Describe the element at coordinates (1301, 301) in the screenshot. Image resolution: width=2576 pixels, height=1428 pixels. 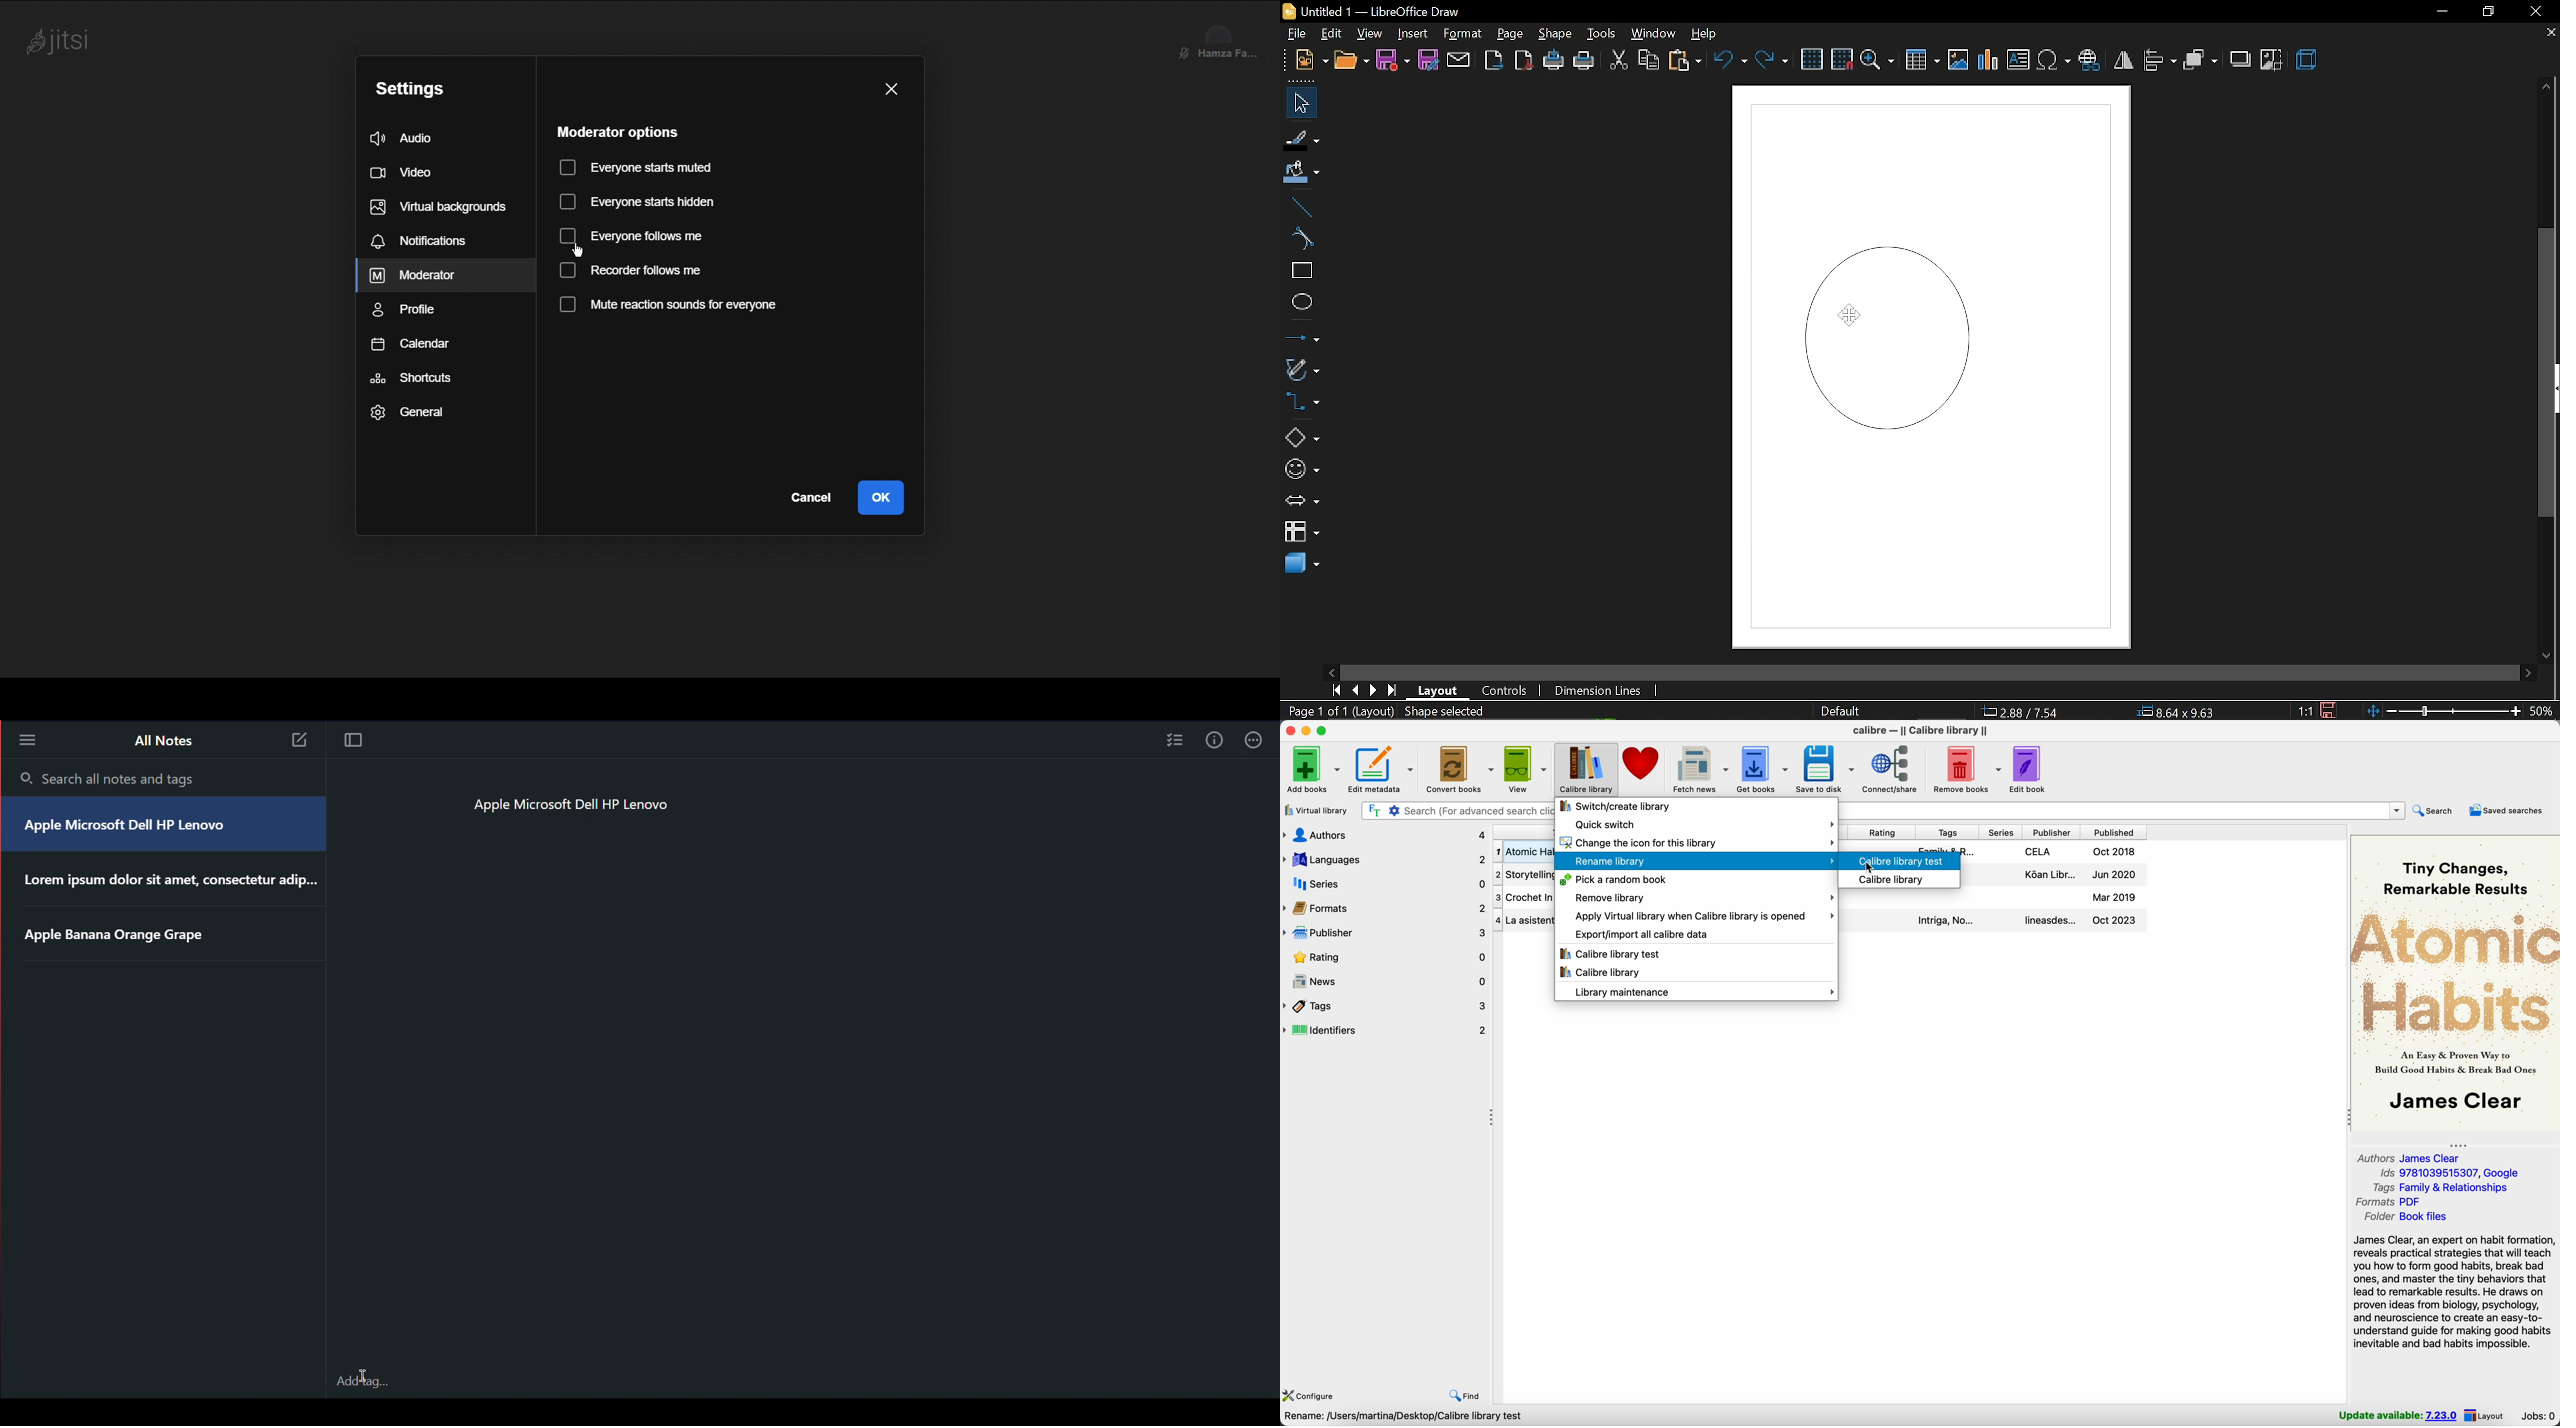
I see `ellipse` at that location.